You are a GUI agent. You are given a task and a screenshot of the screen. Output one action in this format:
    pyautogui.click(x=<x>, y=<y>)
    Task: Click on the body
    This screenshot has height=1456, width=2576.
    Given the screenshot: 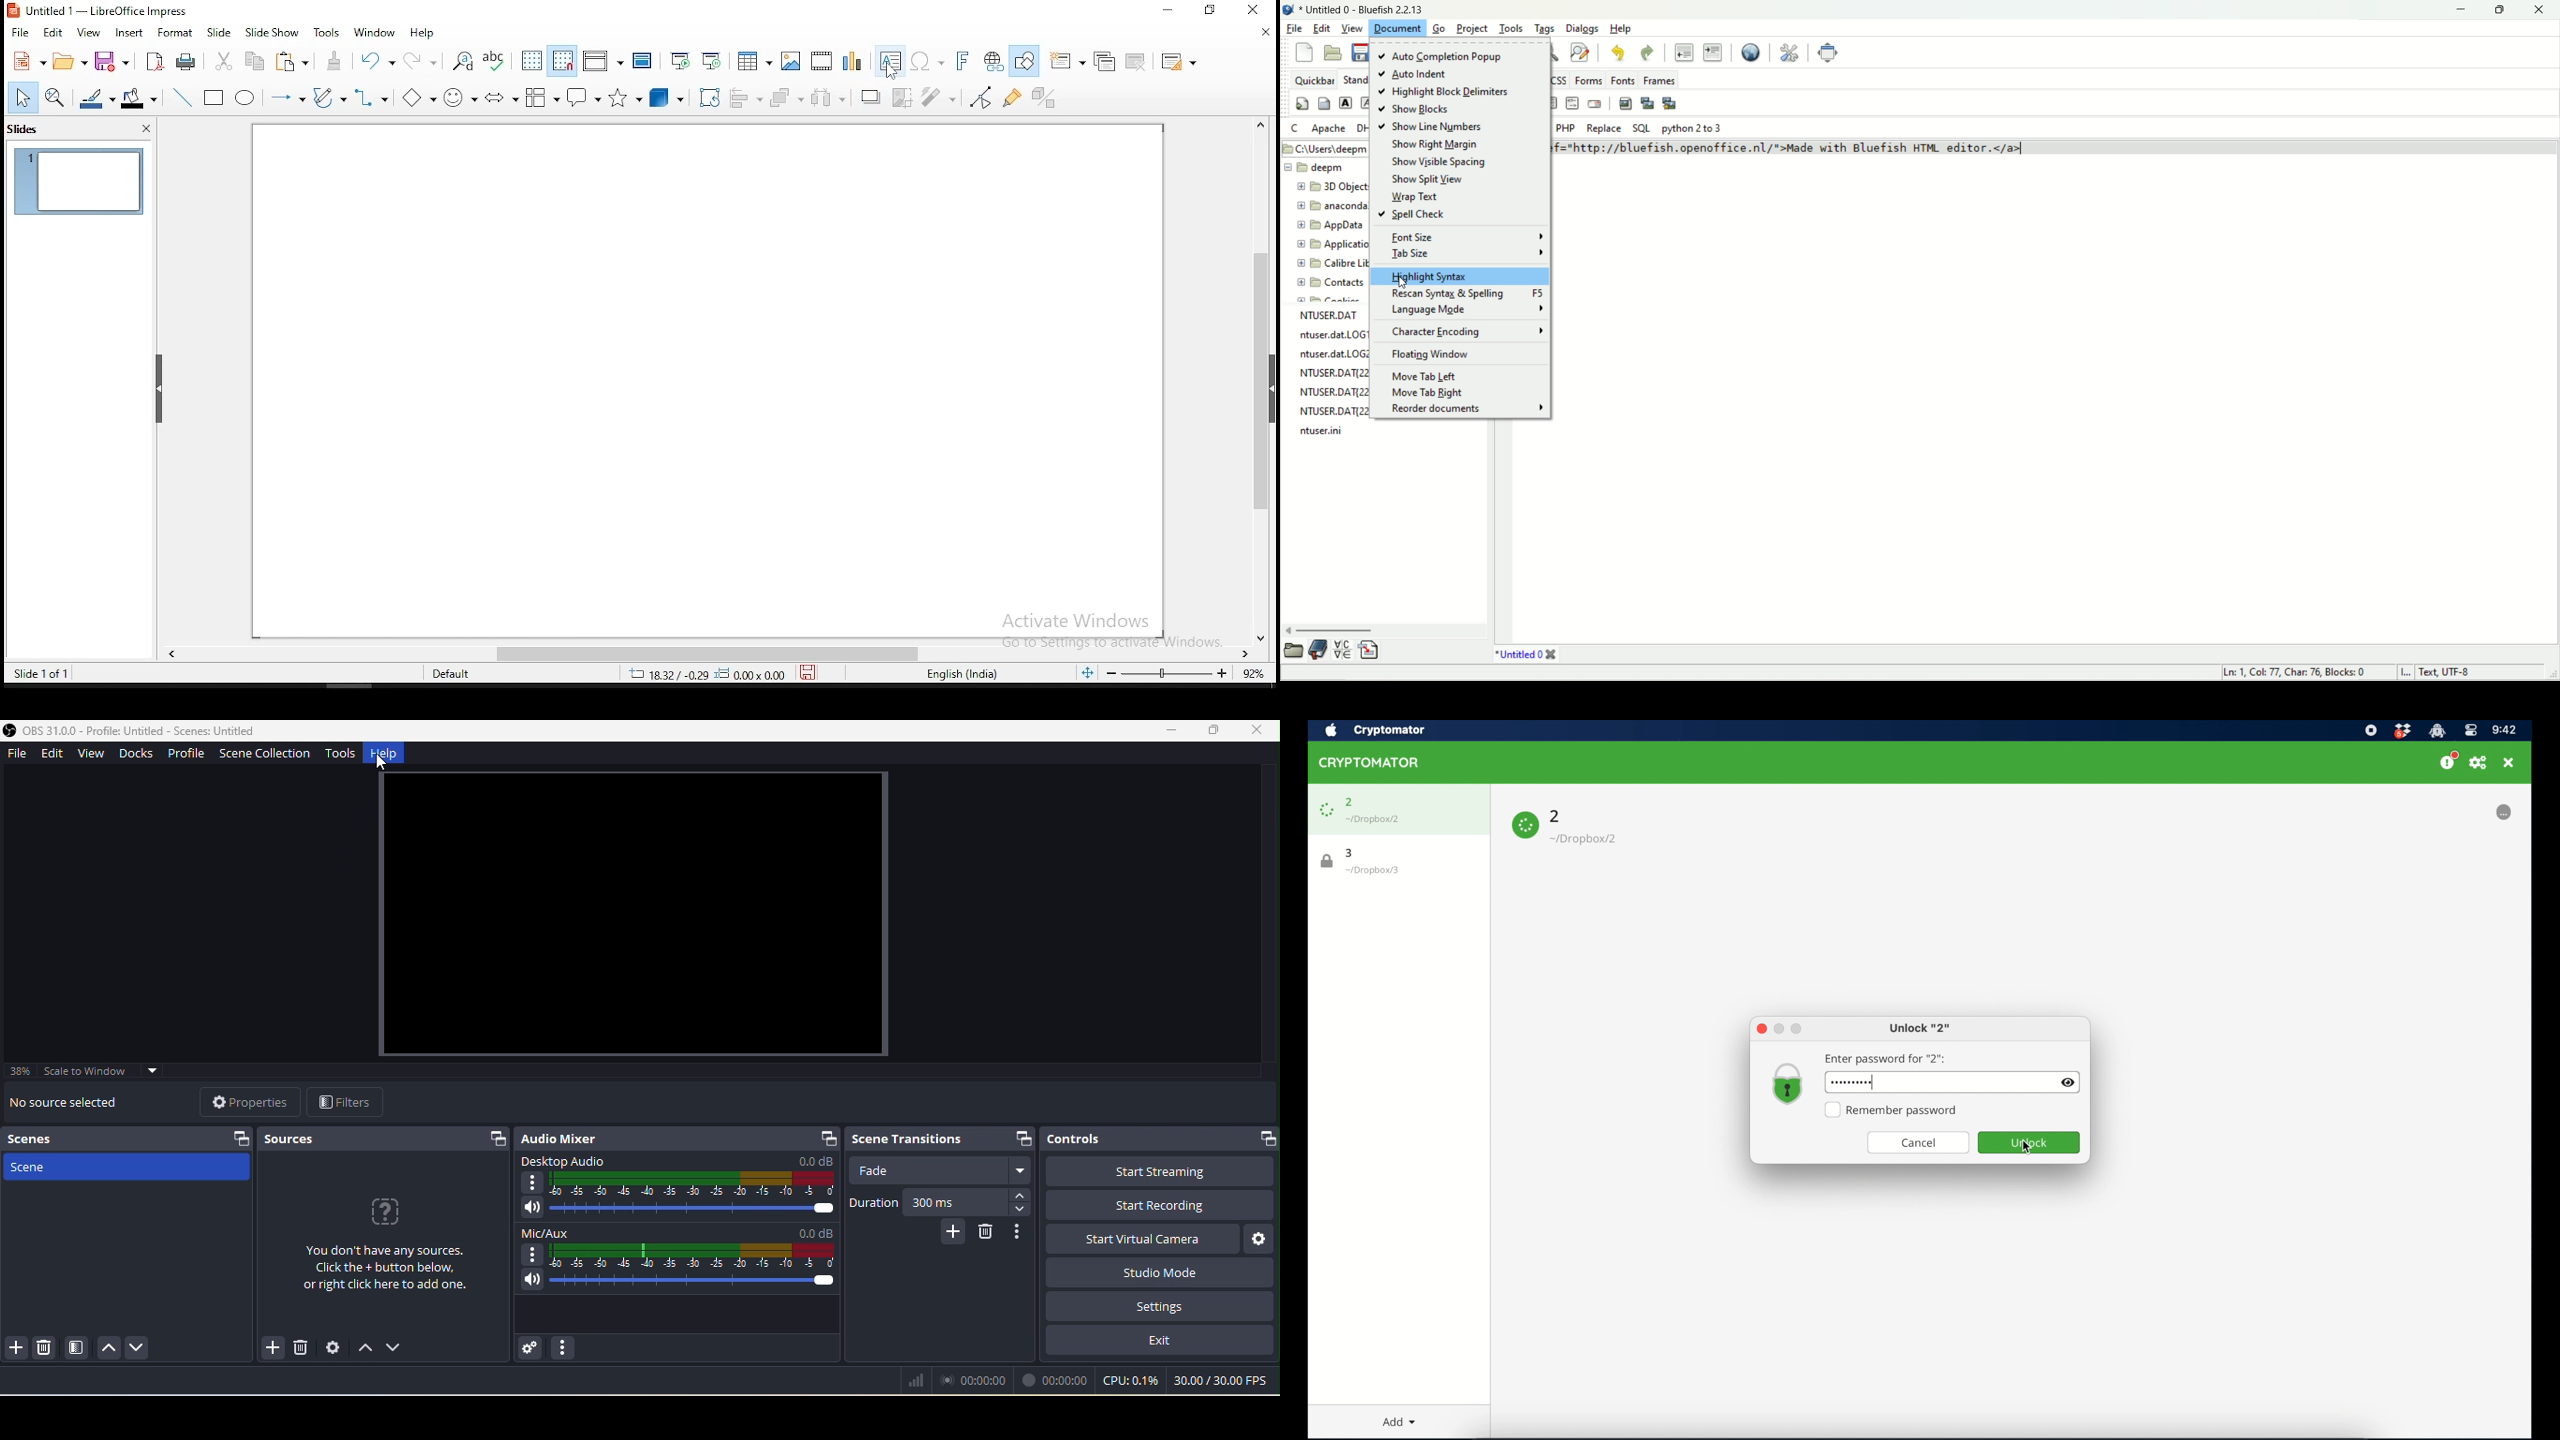 What is the action you would take?
    pyautogui.click(x=1324, y=105)
    